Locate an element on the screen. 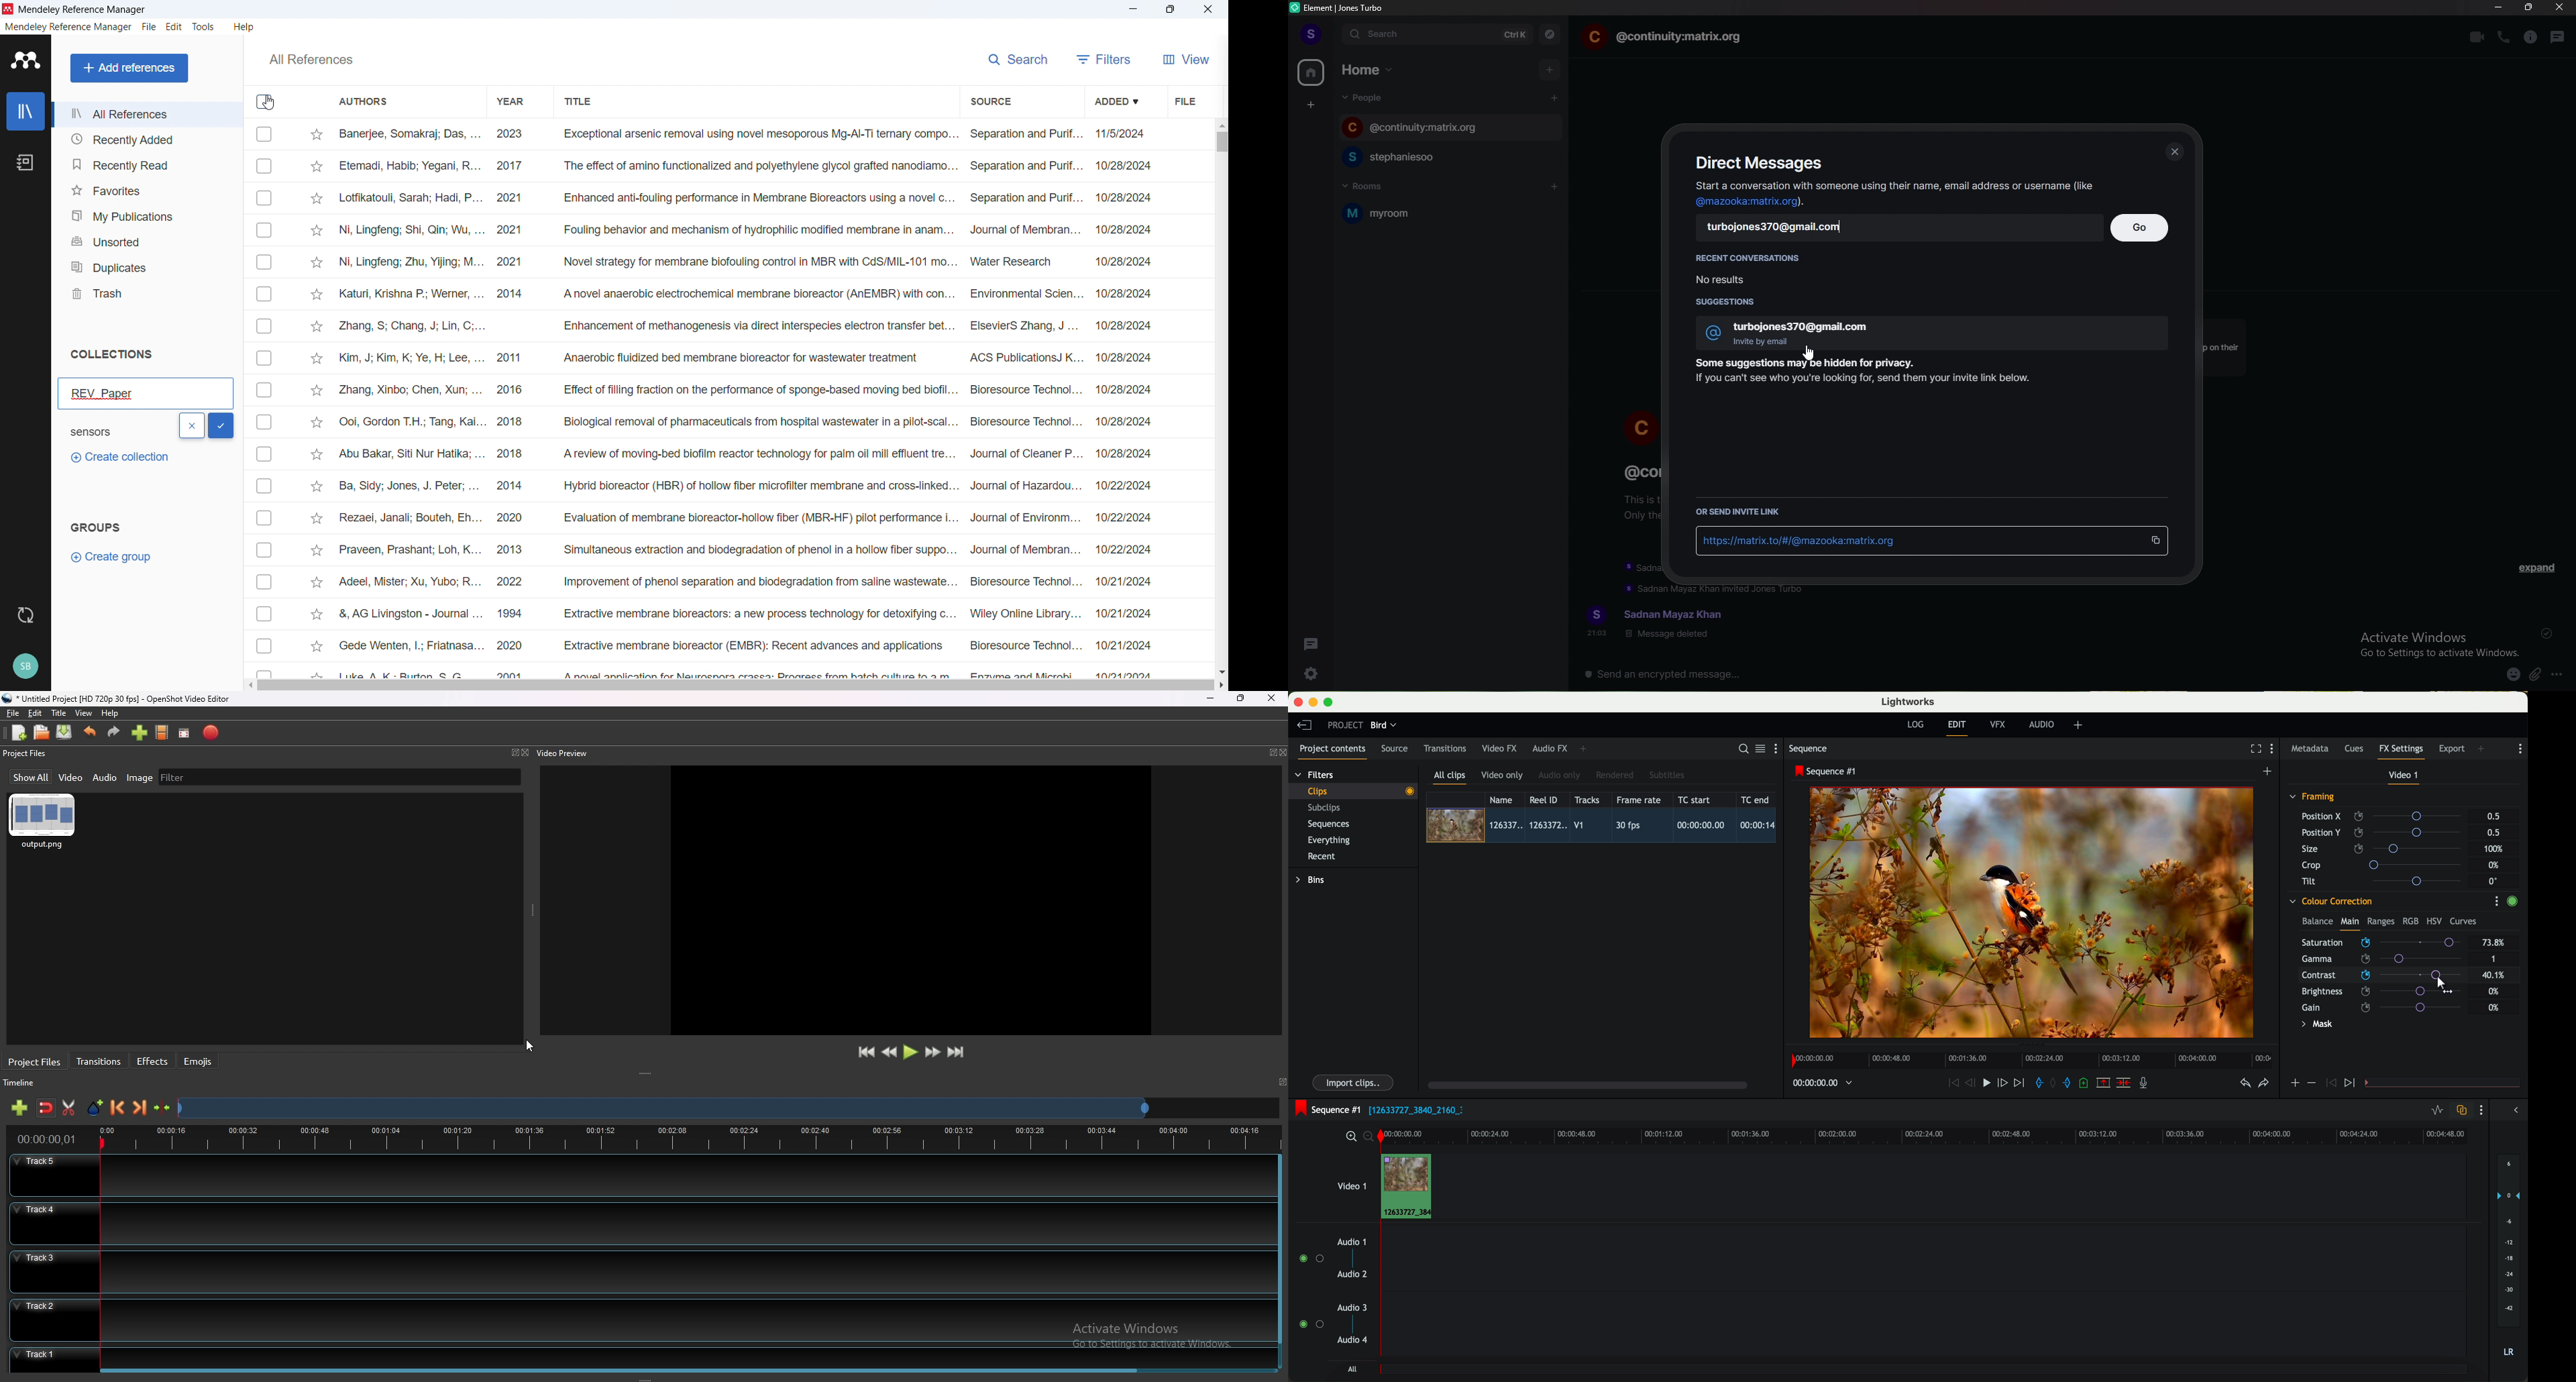  file is located at coordinates (14, 712).